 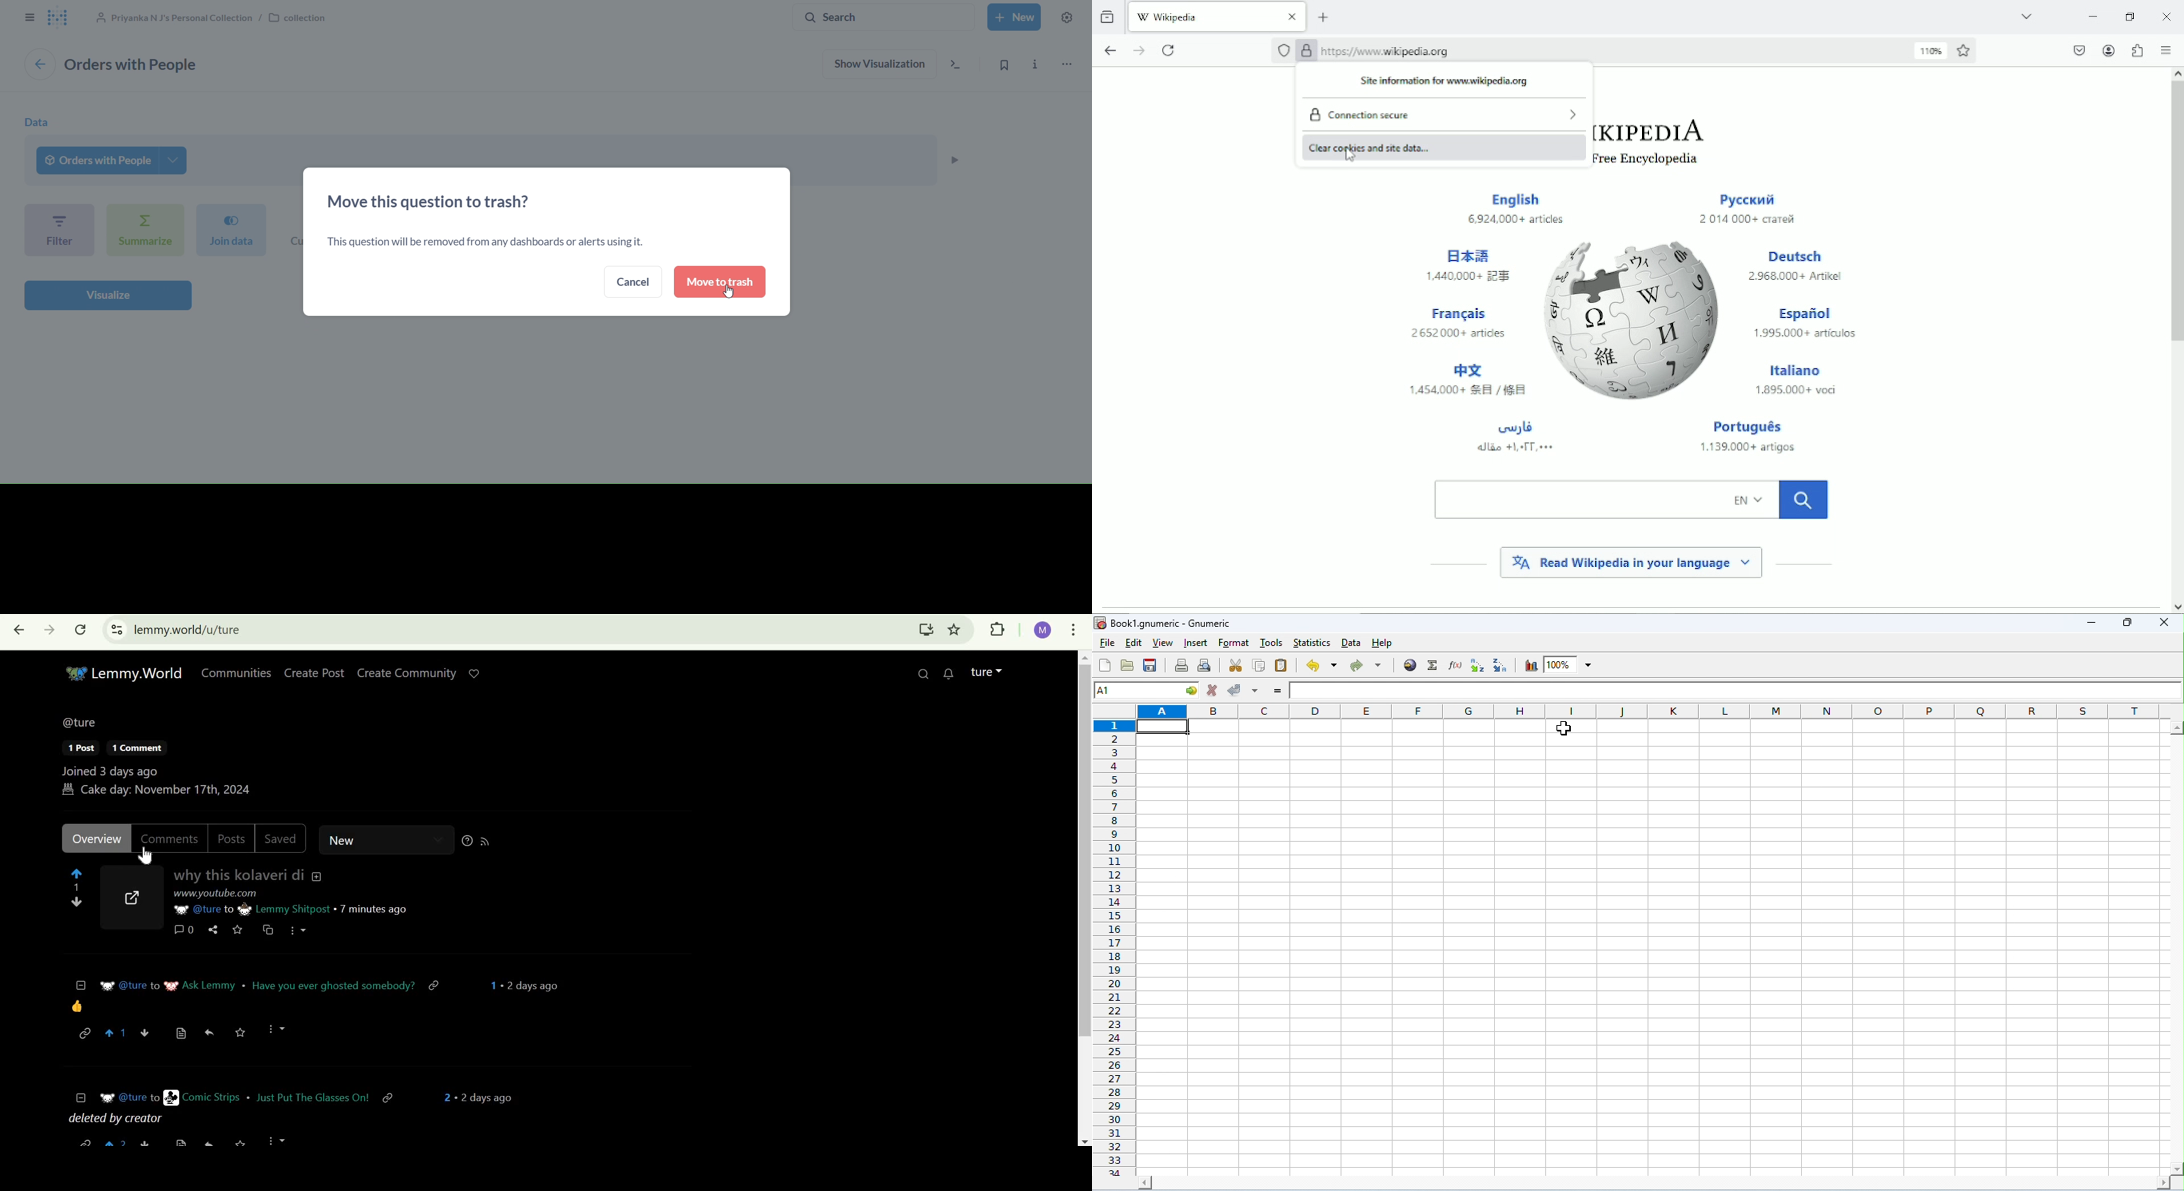 What do you see at coordinates (2093, 16) in the screenshot?
I see `minimize` at bounding box center [2093, 16].